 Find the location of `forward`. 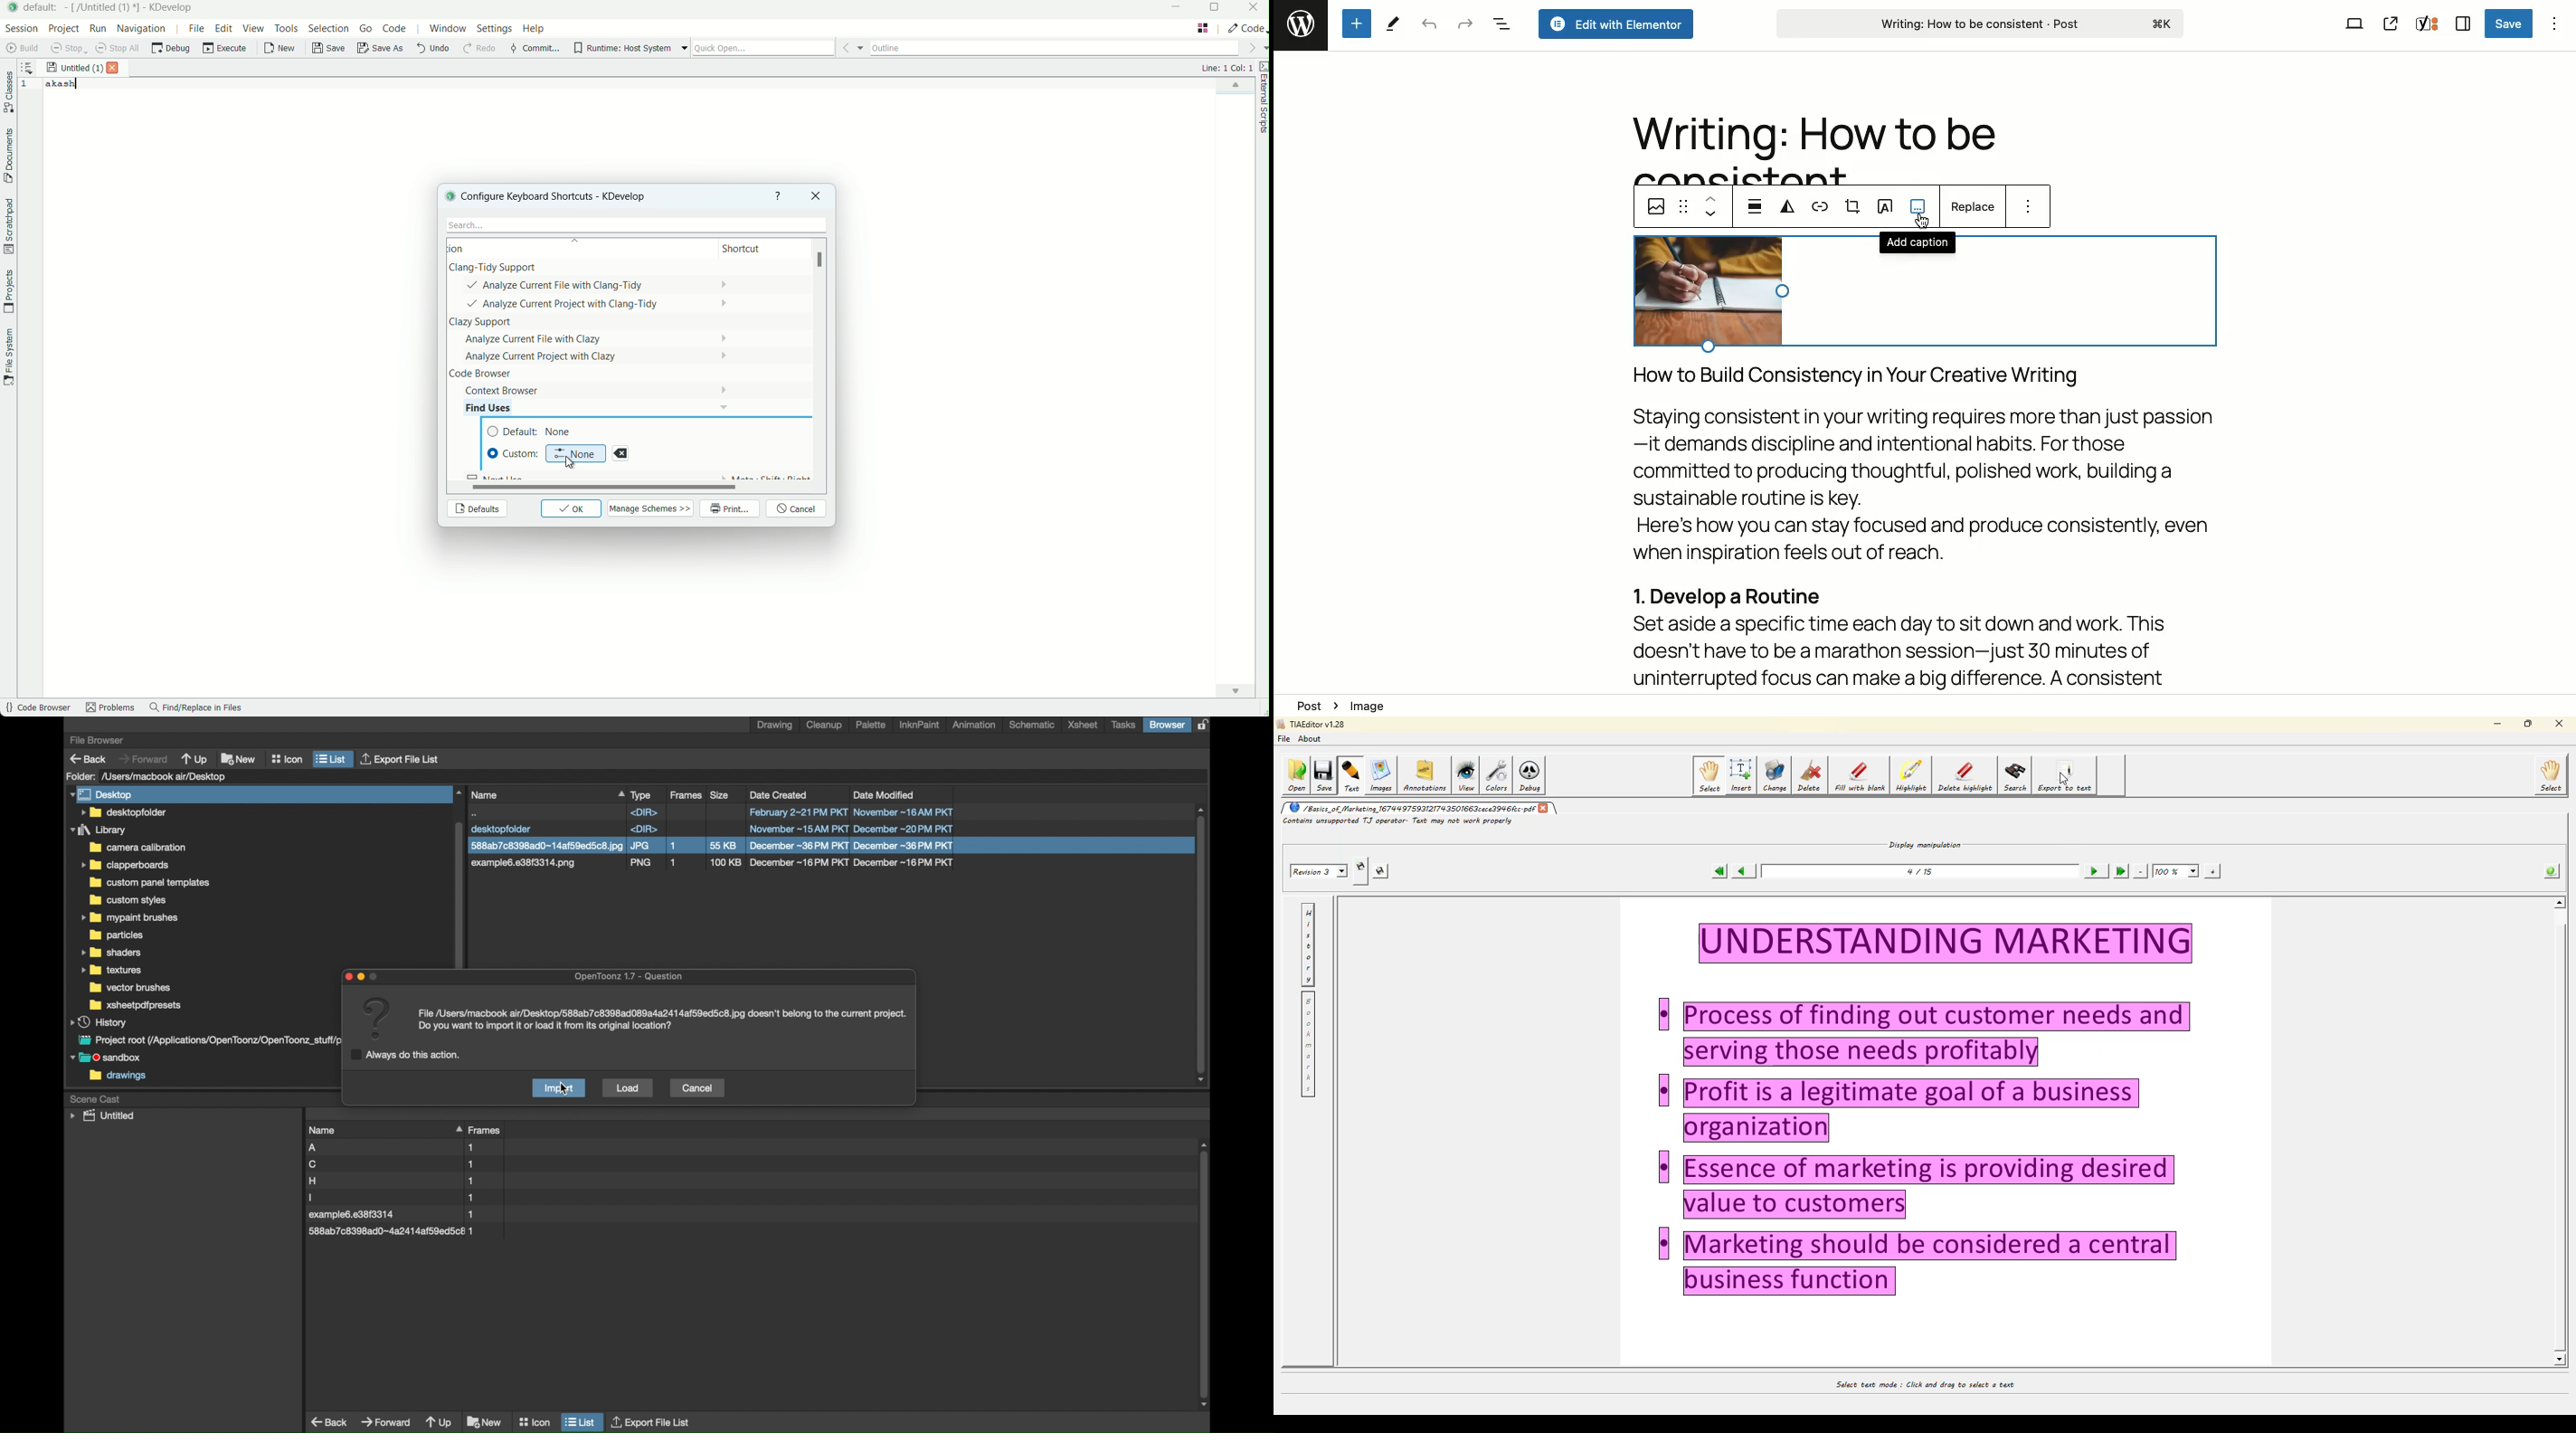

forward is located at coordinates (143, 758).